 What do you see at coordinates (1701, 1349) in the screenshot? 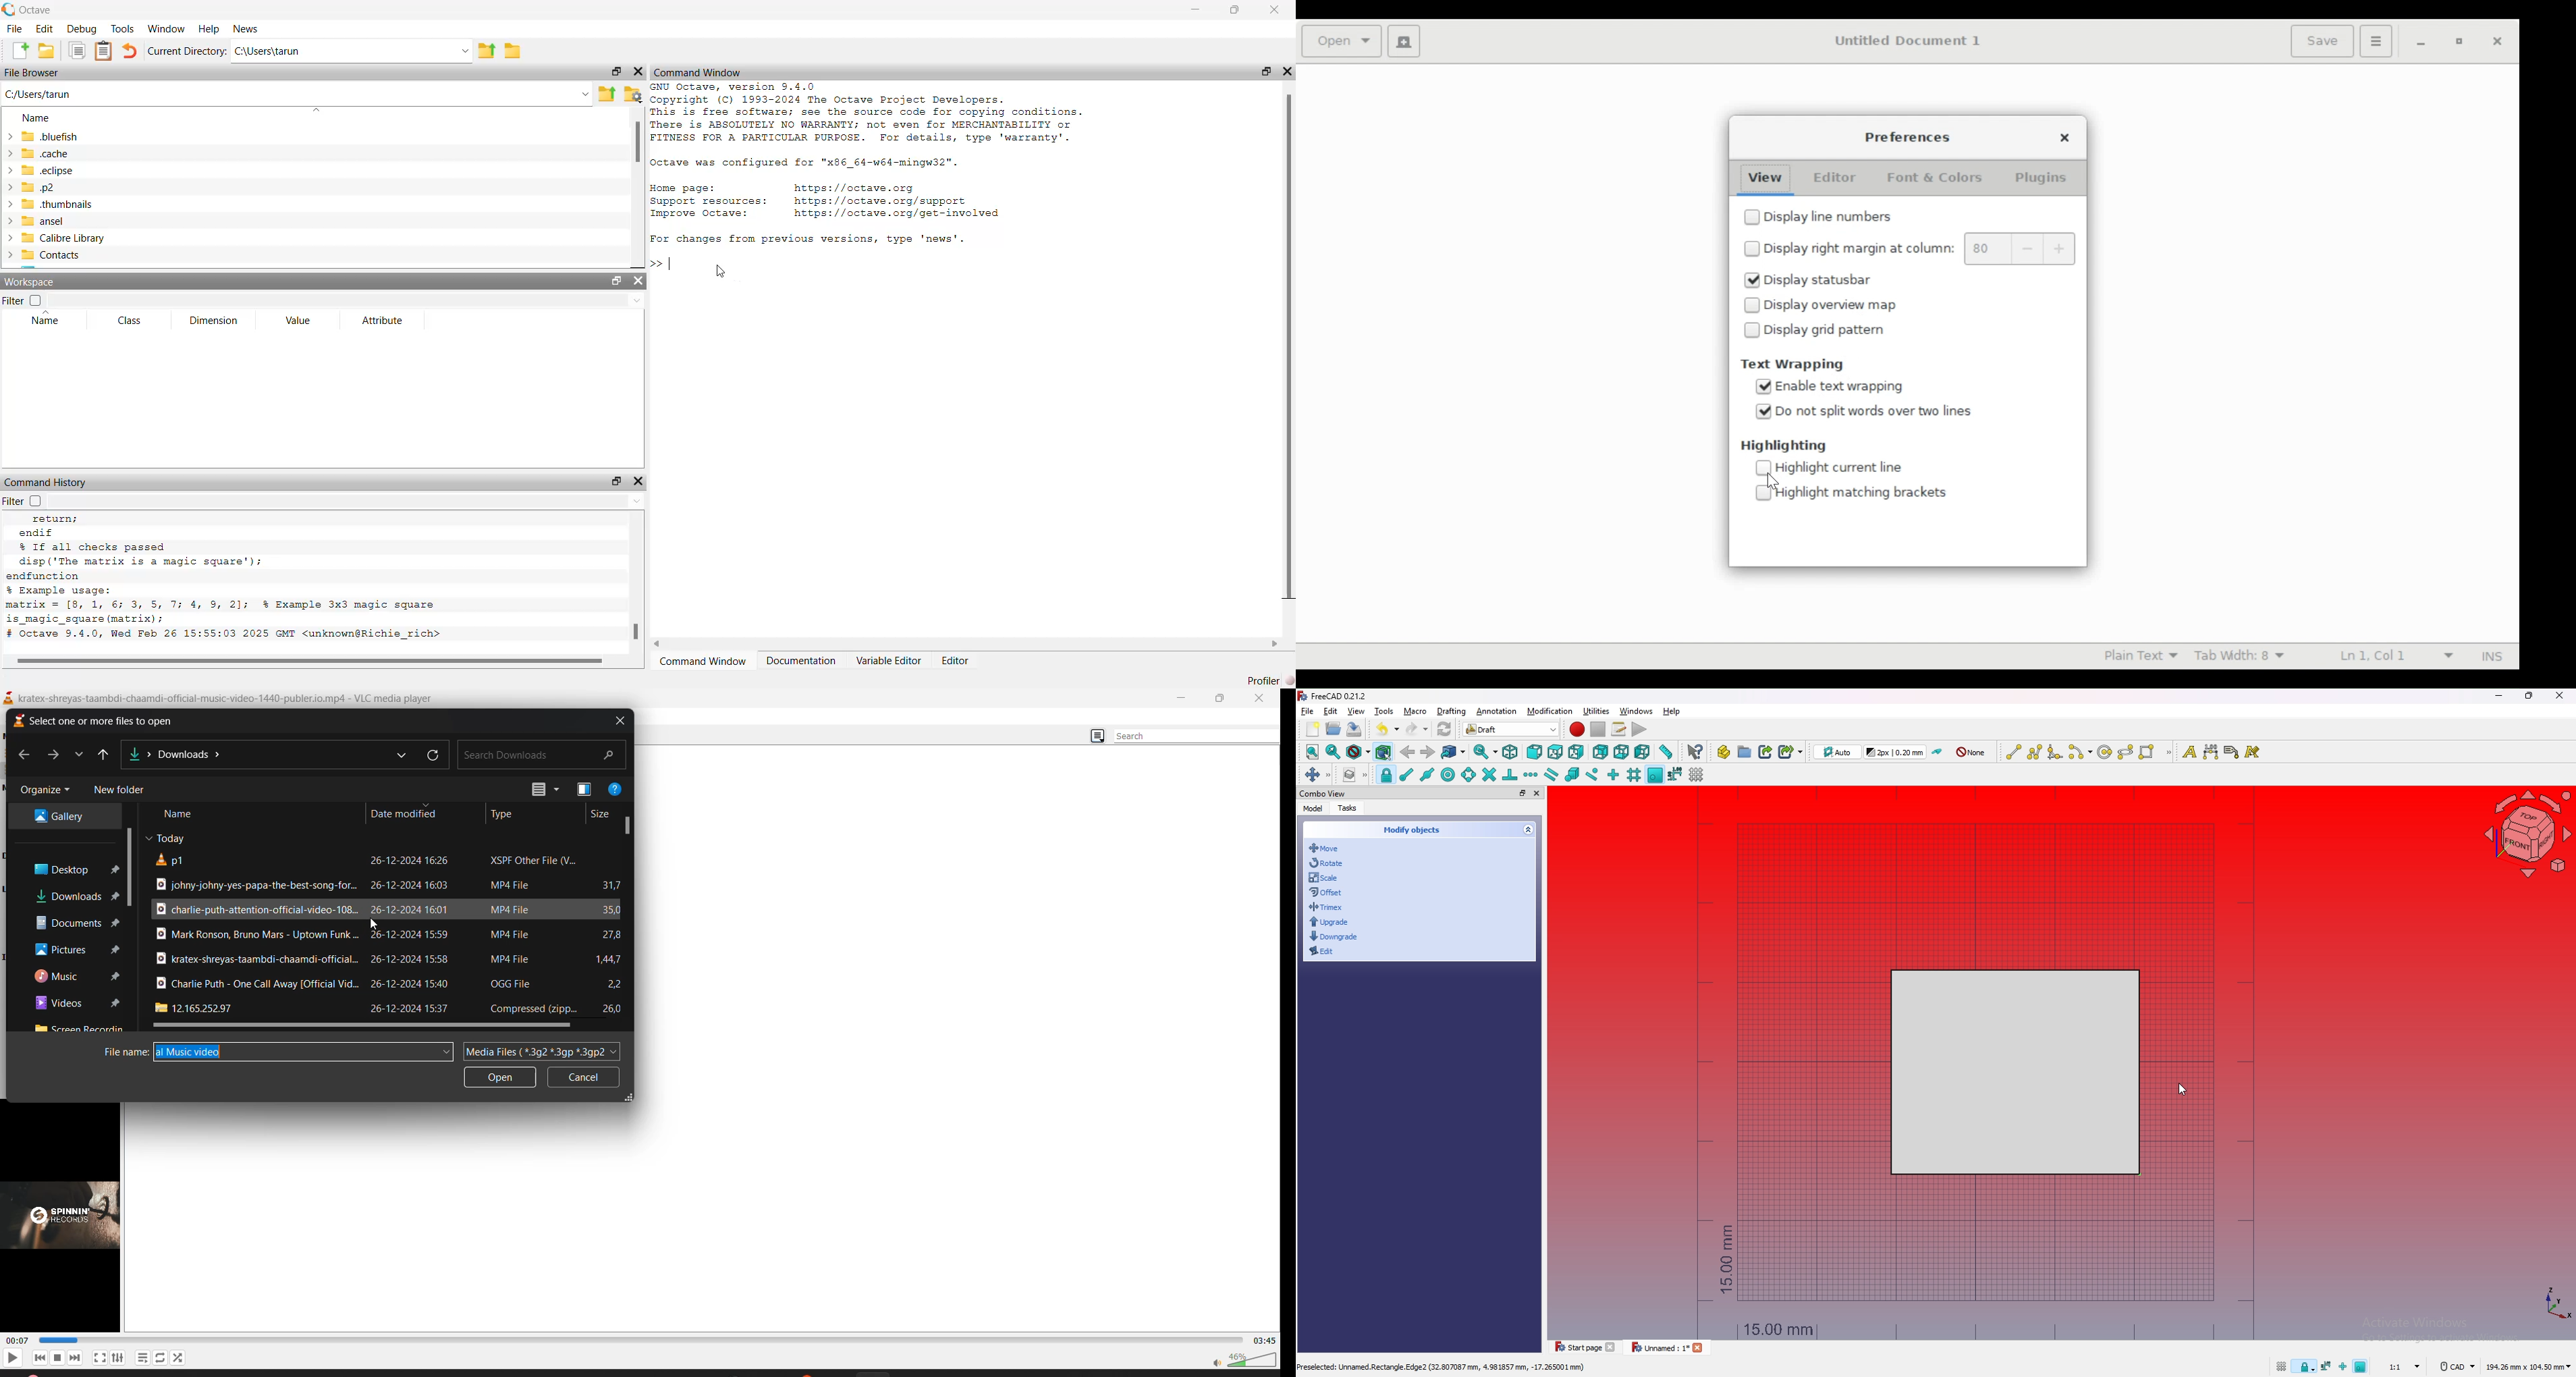
I see `close file` at bounding box center [1701, 1349].